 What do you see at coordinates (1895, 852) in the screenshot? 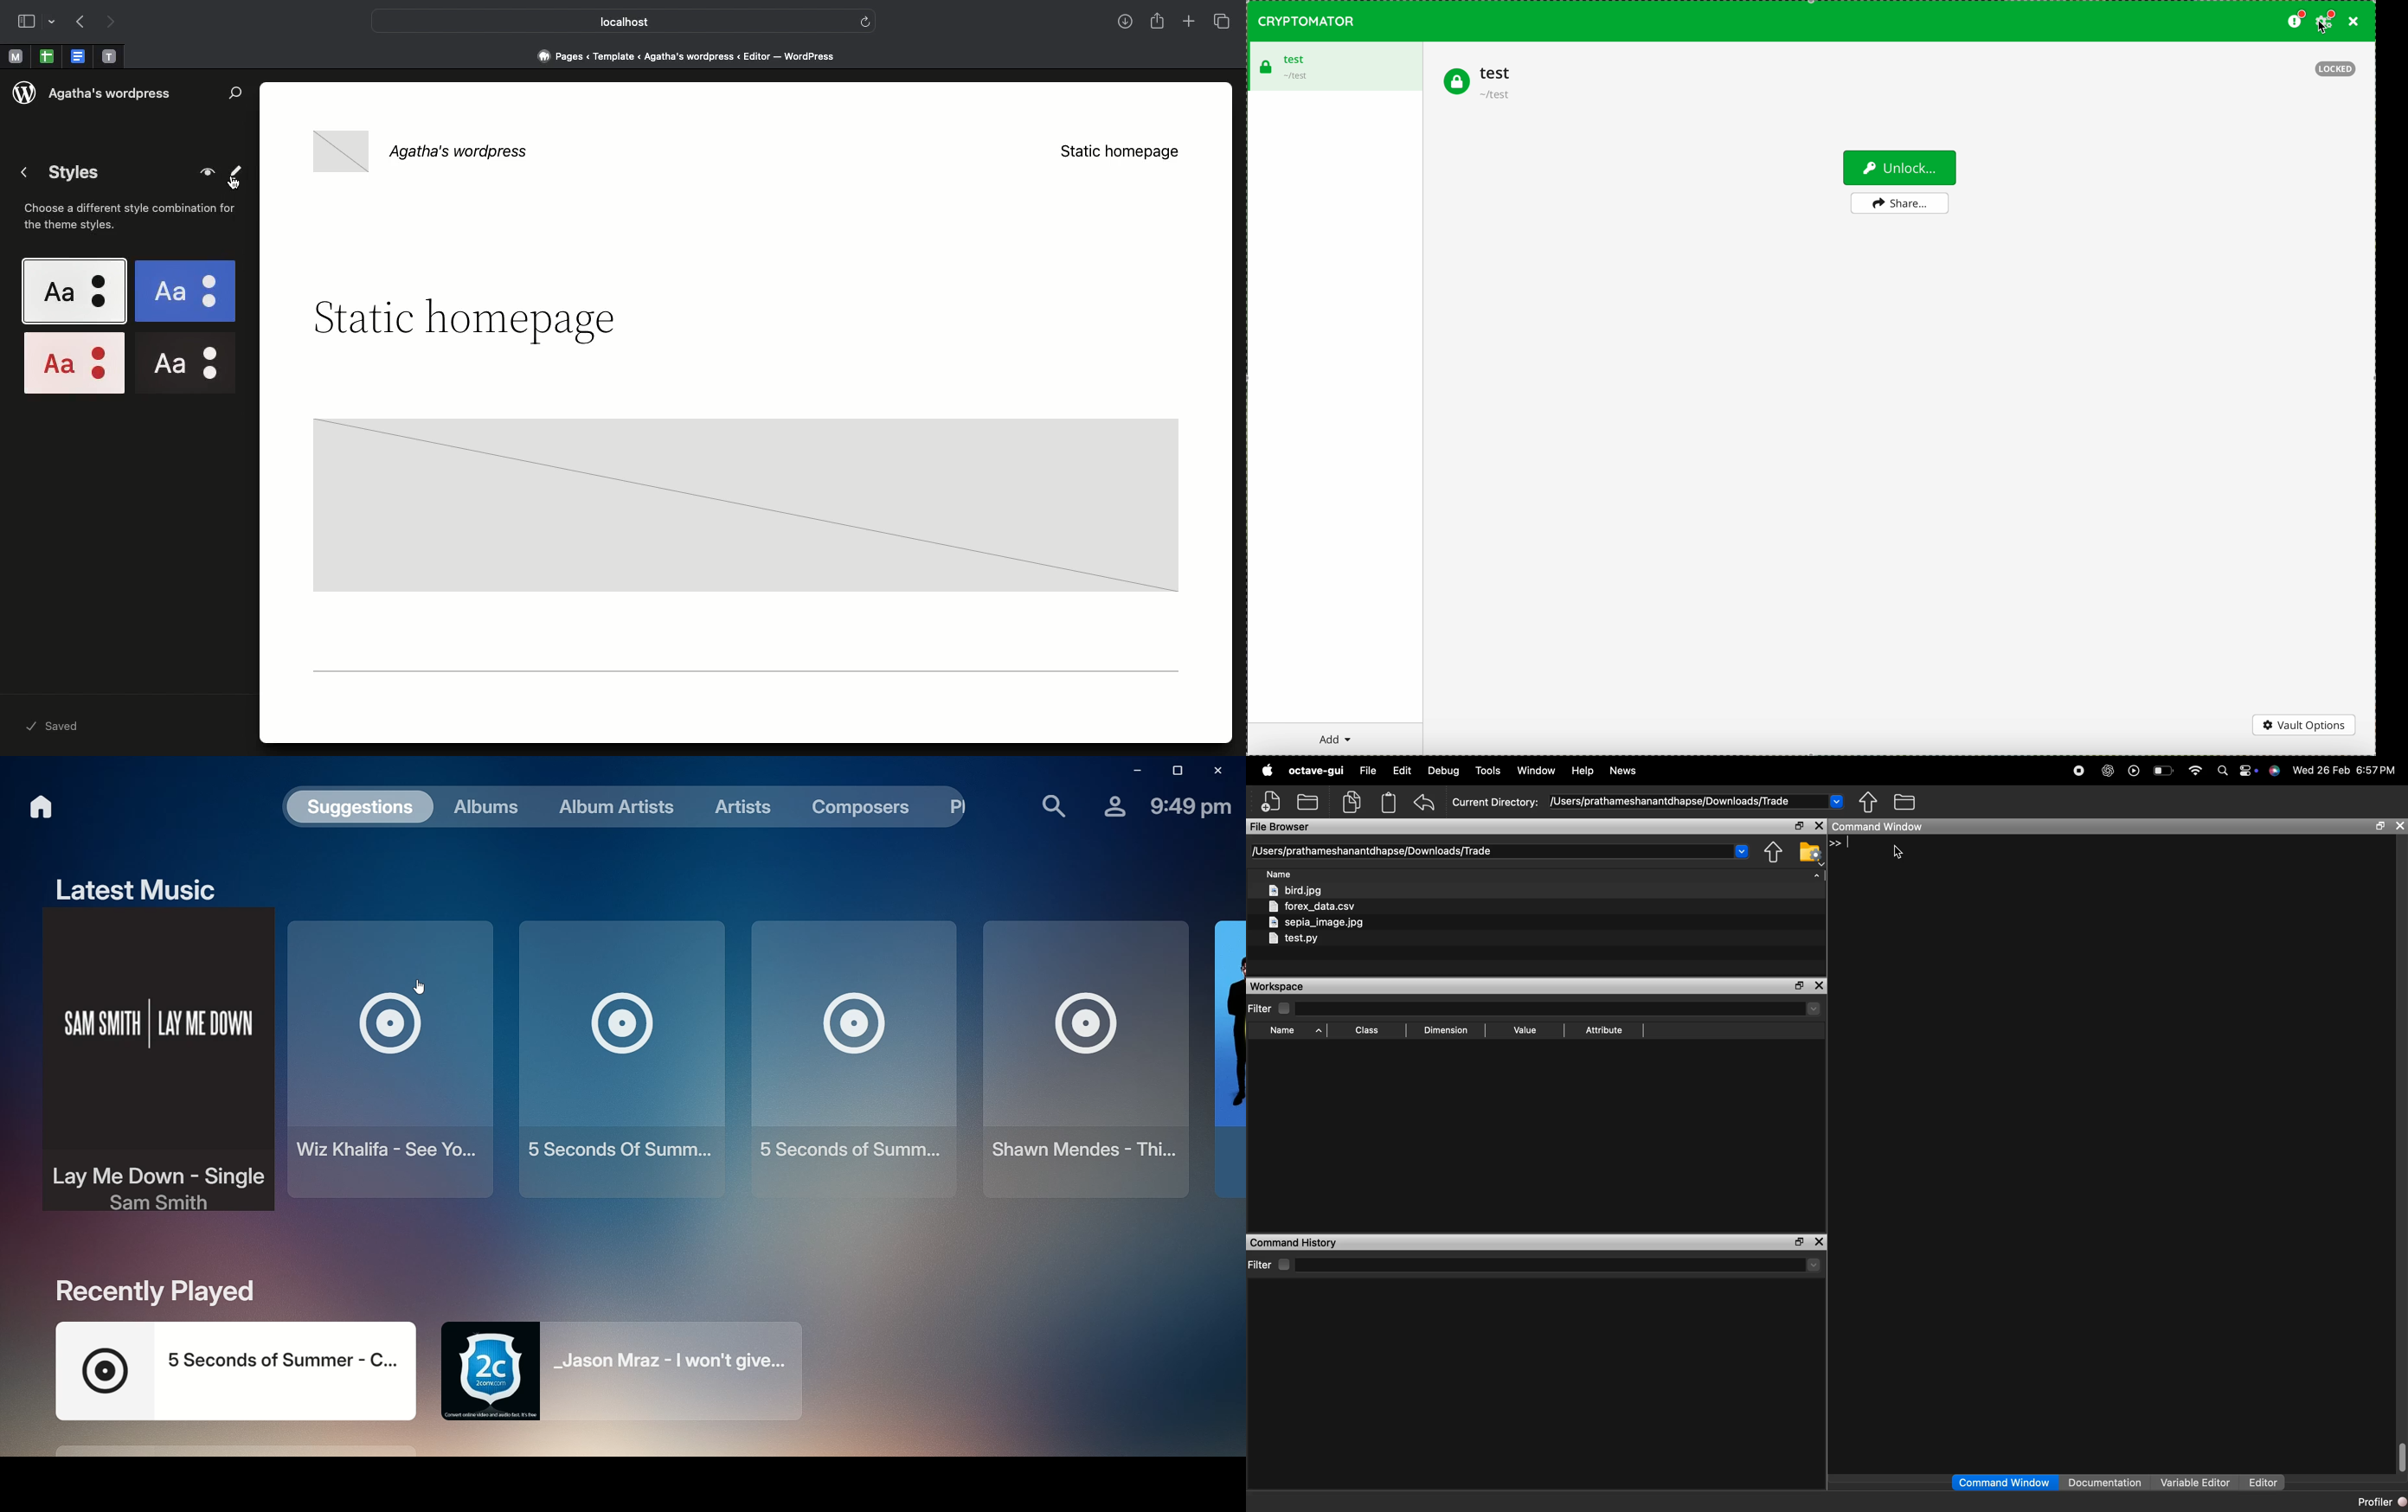
I see `cursor` at bounding box center [1895, 852].